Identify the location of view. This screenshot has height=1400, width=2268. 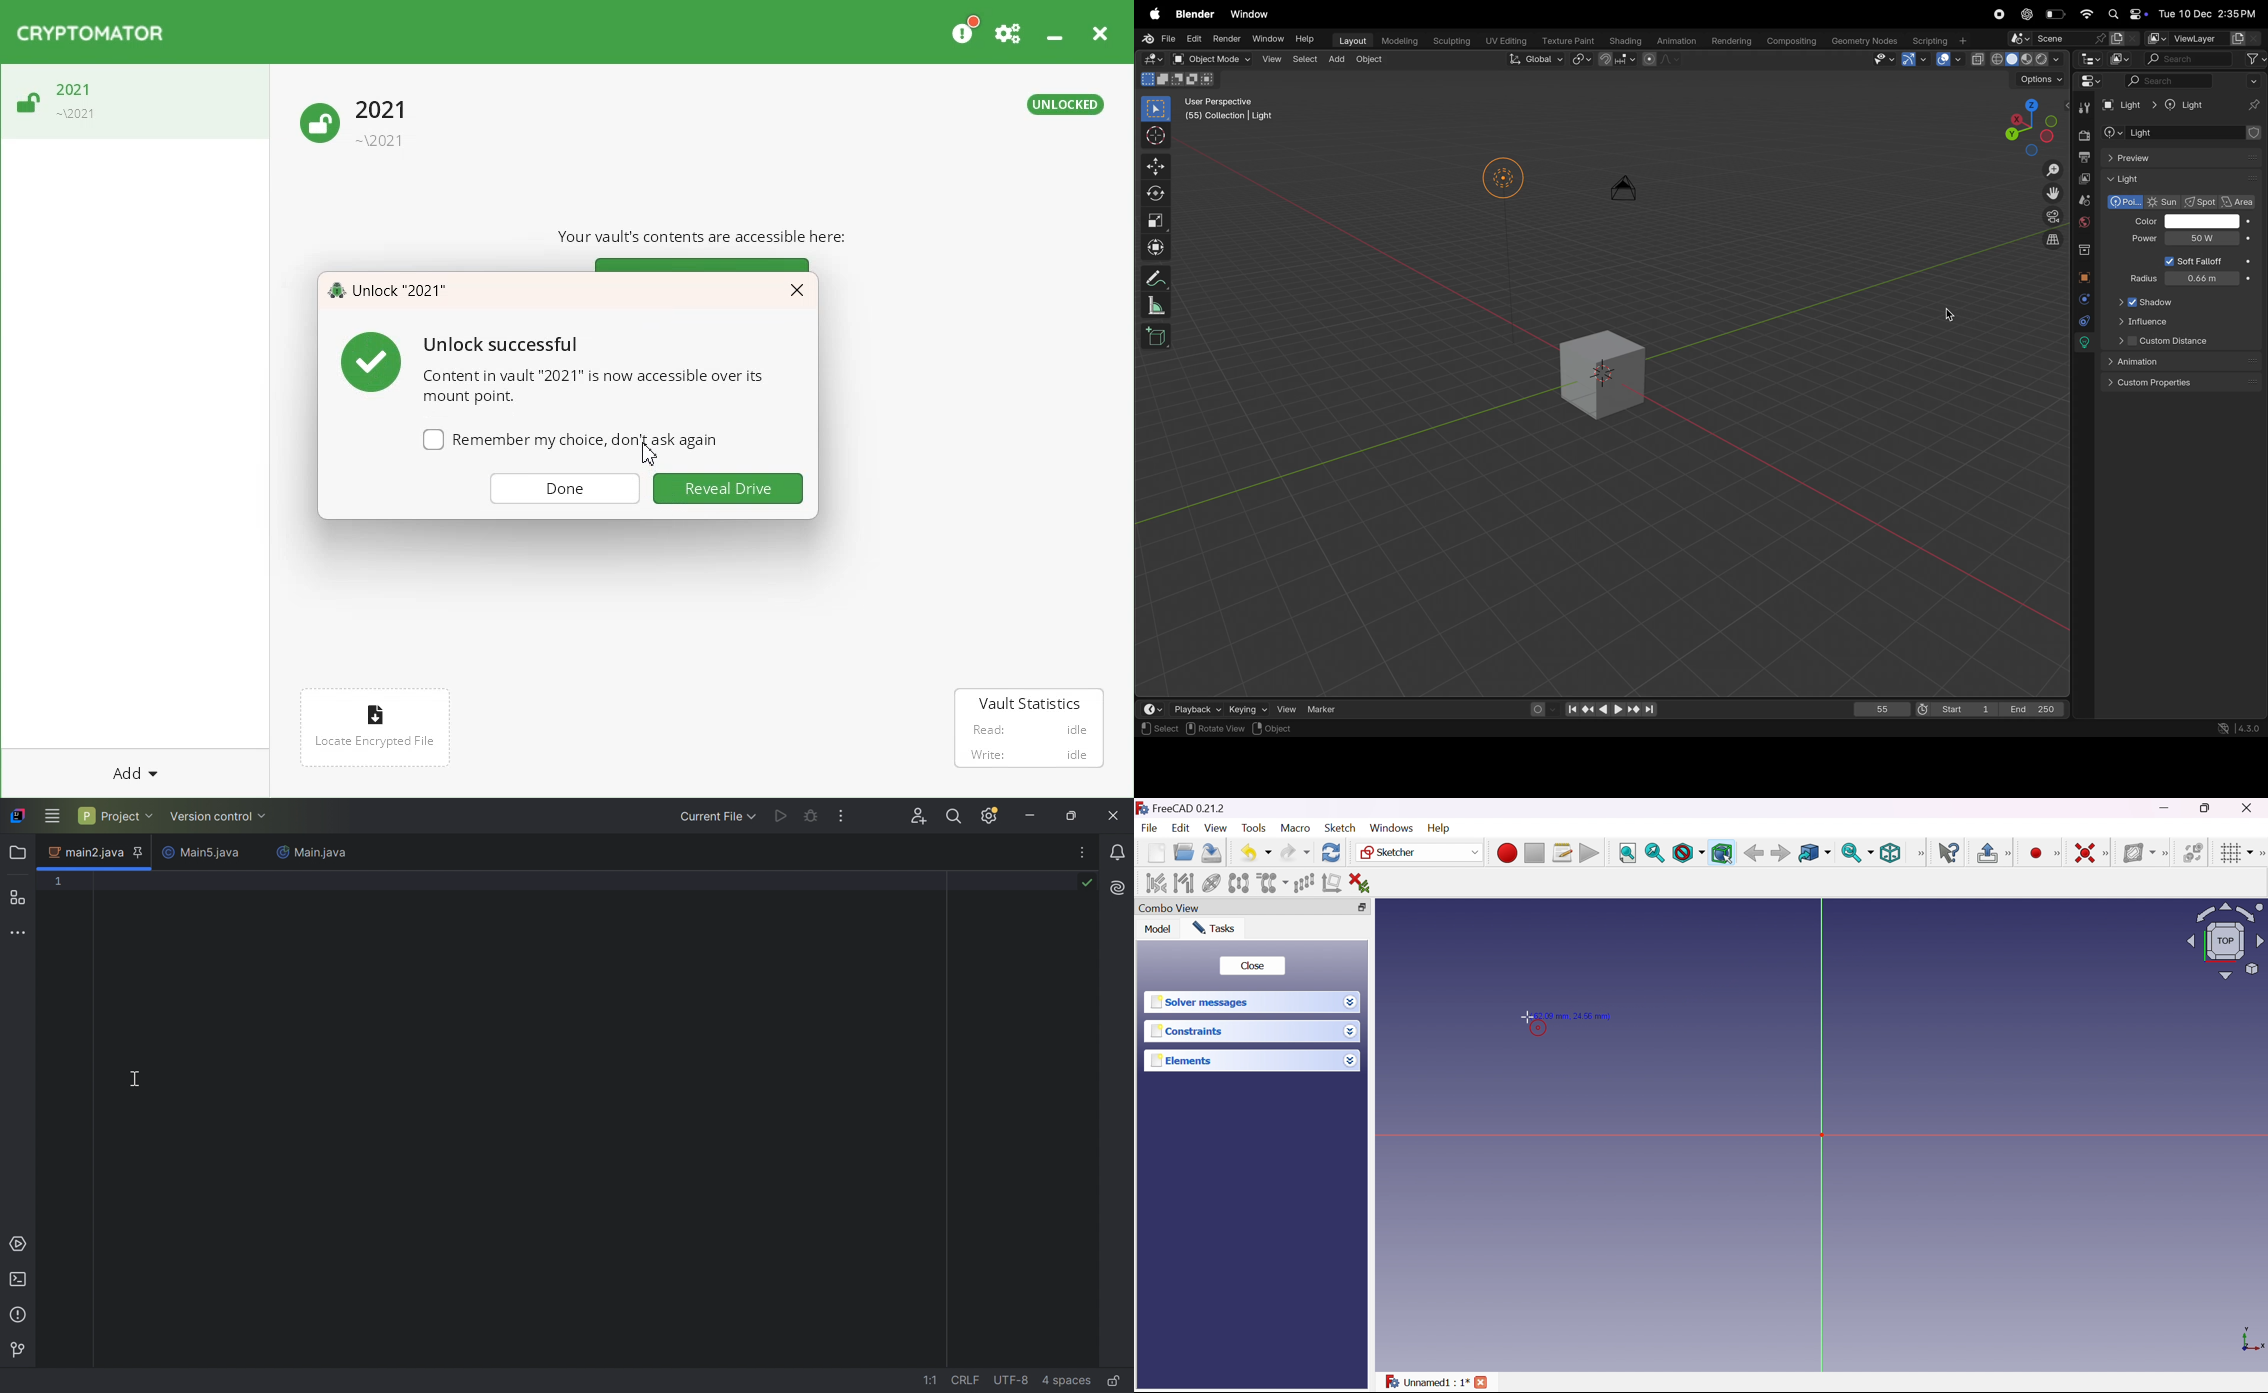
(1270, 60).